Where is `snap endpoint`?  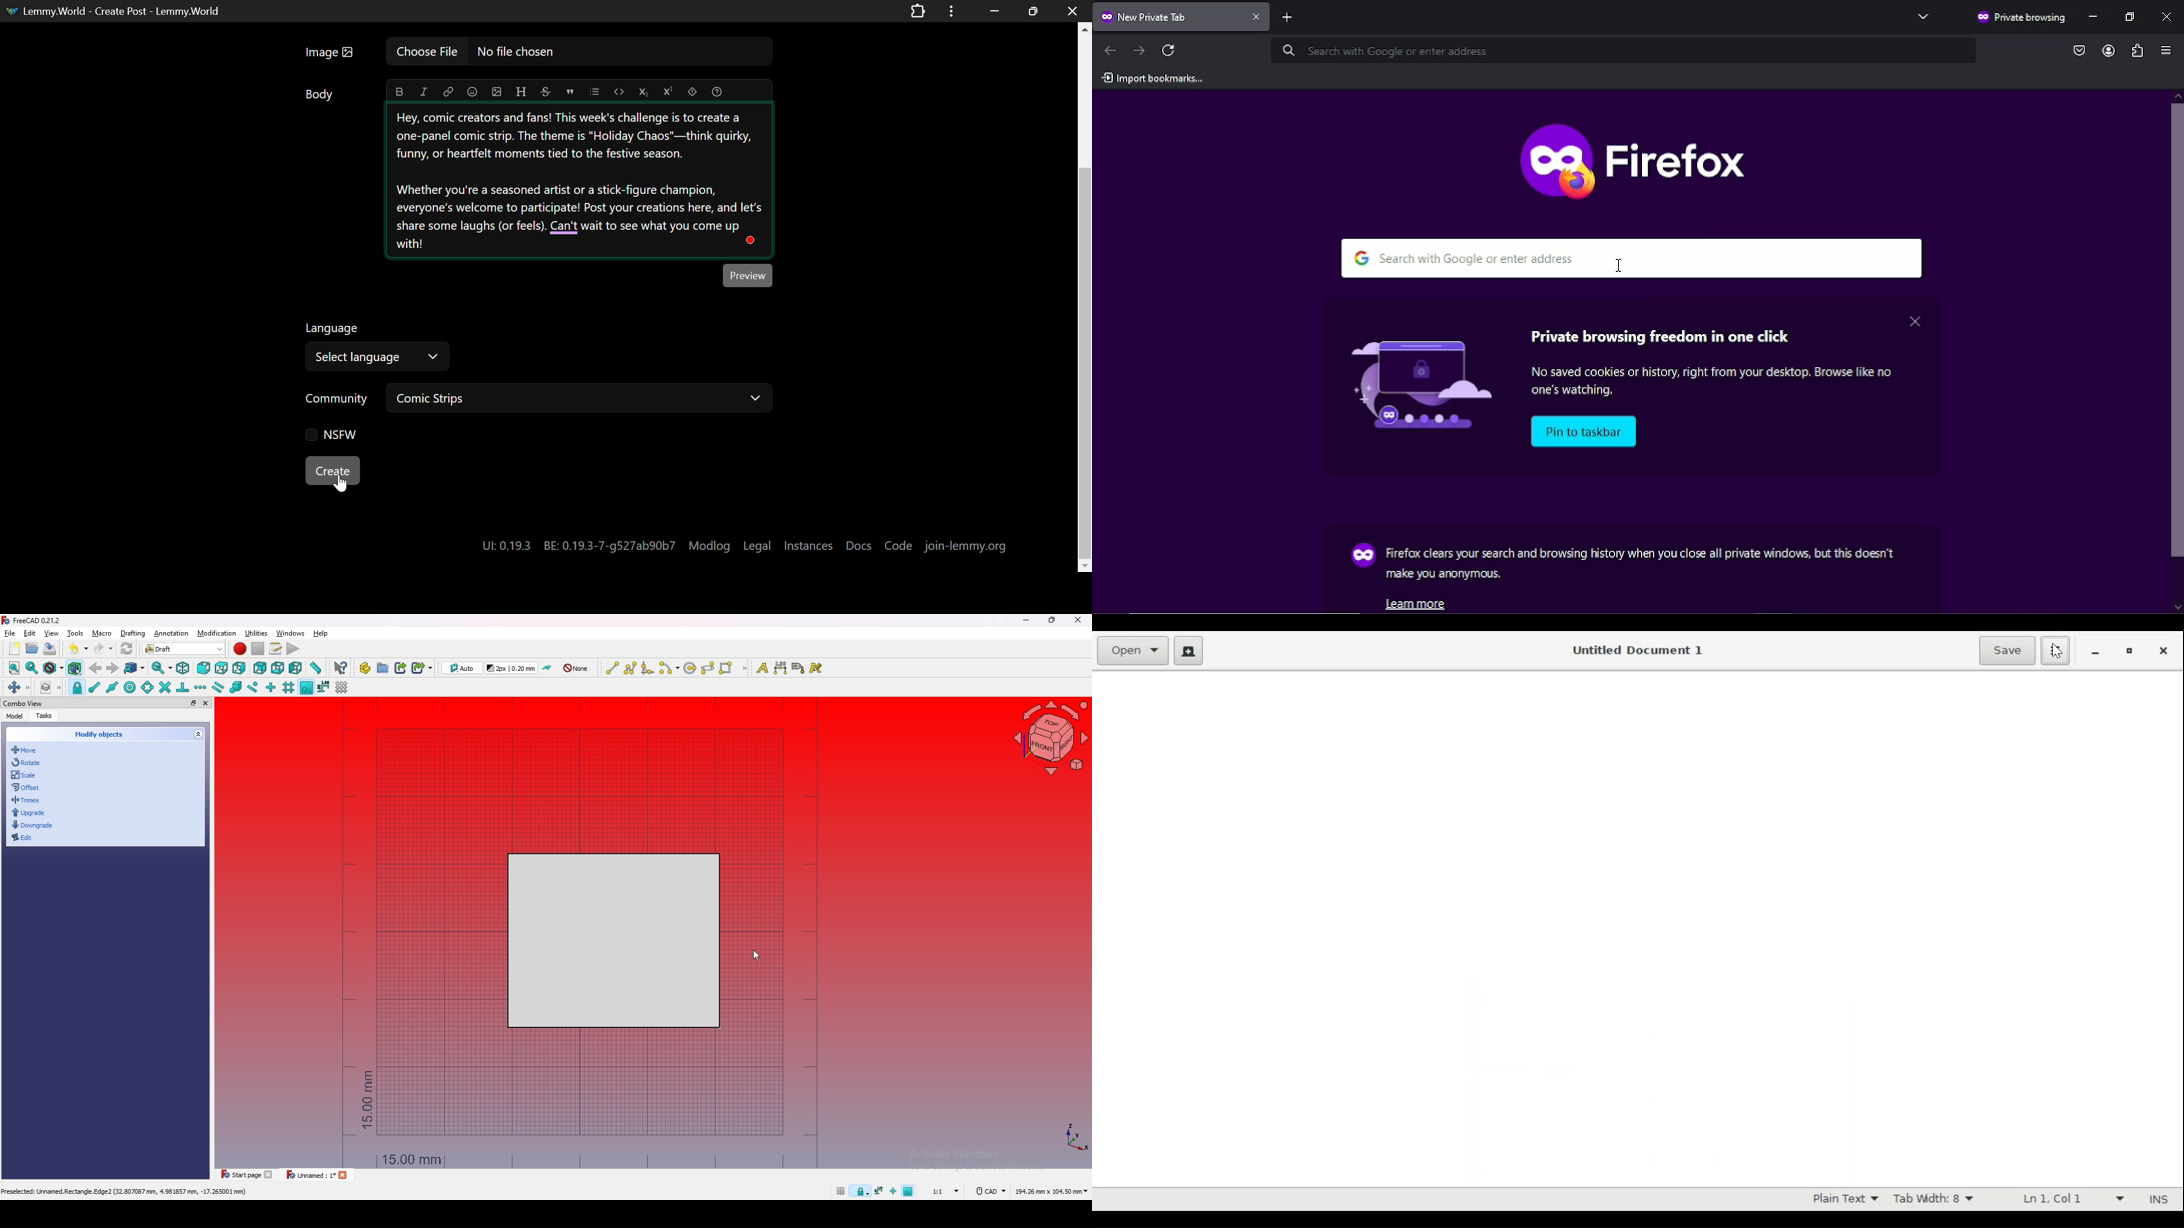
snap endpoint is located at coordinates (94, 688).